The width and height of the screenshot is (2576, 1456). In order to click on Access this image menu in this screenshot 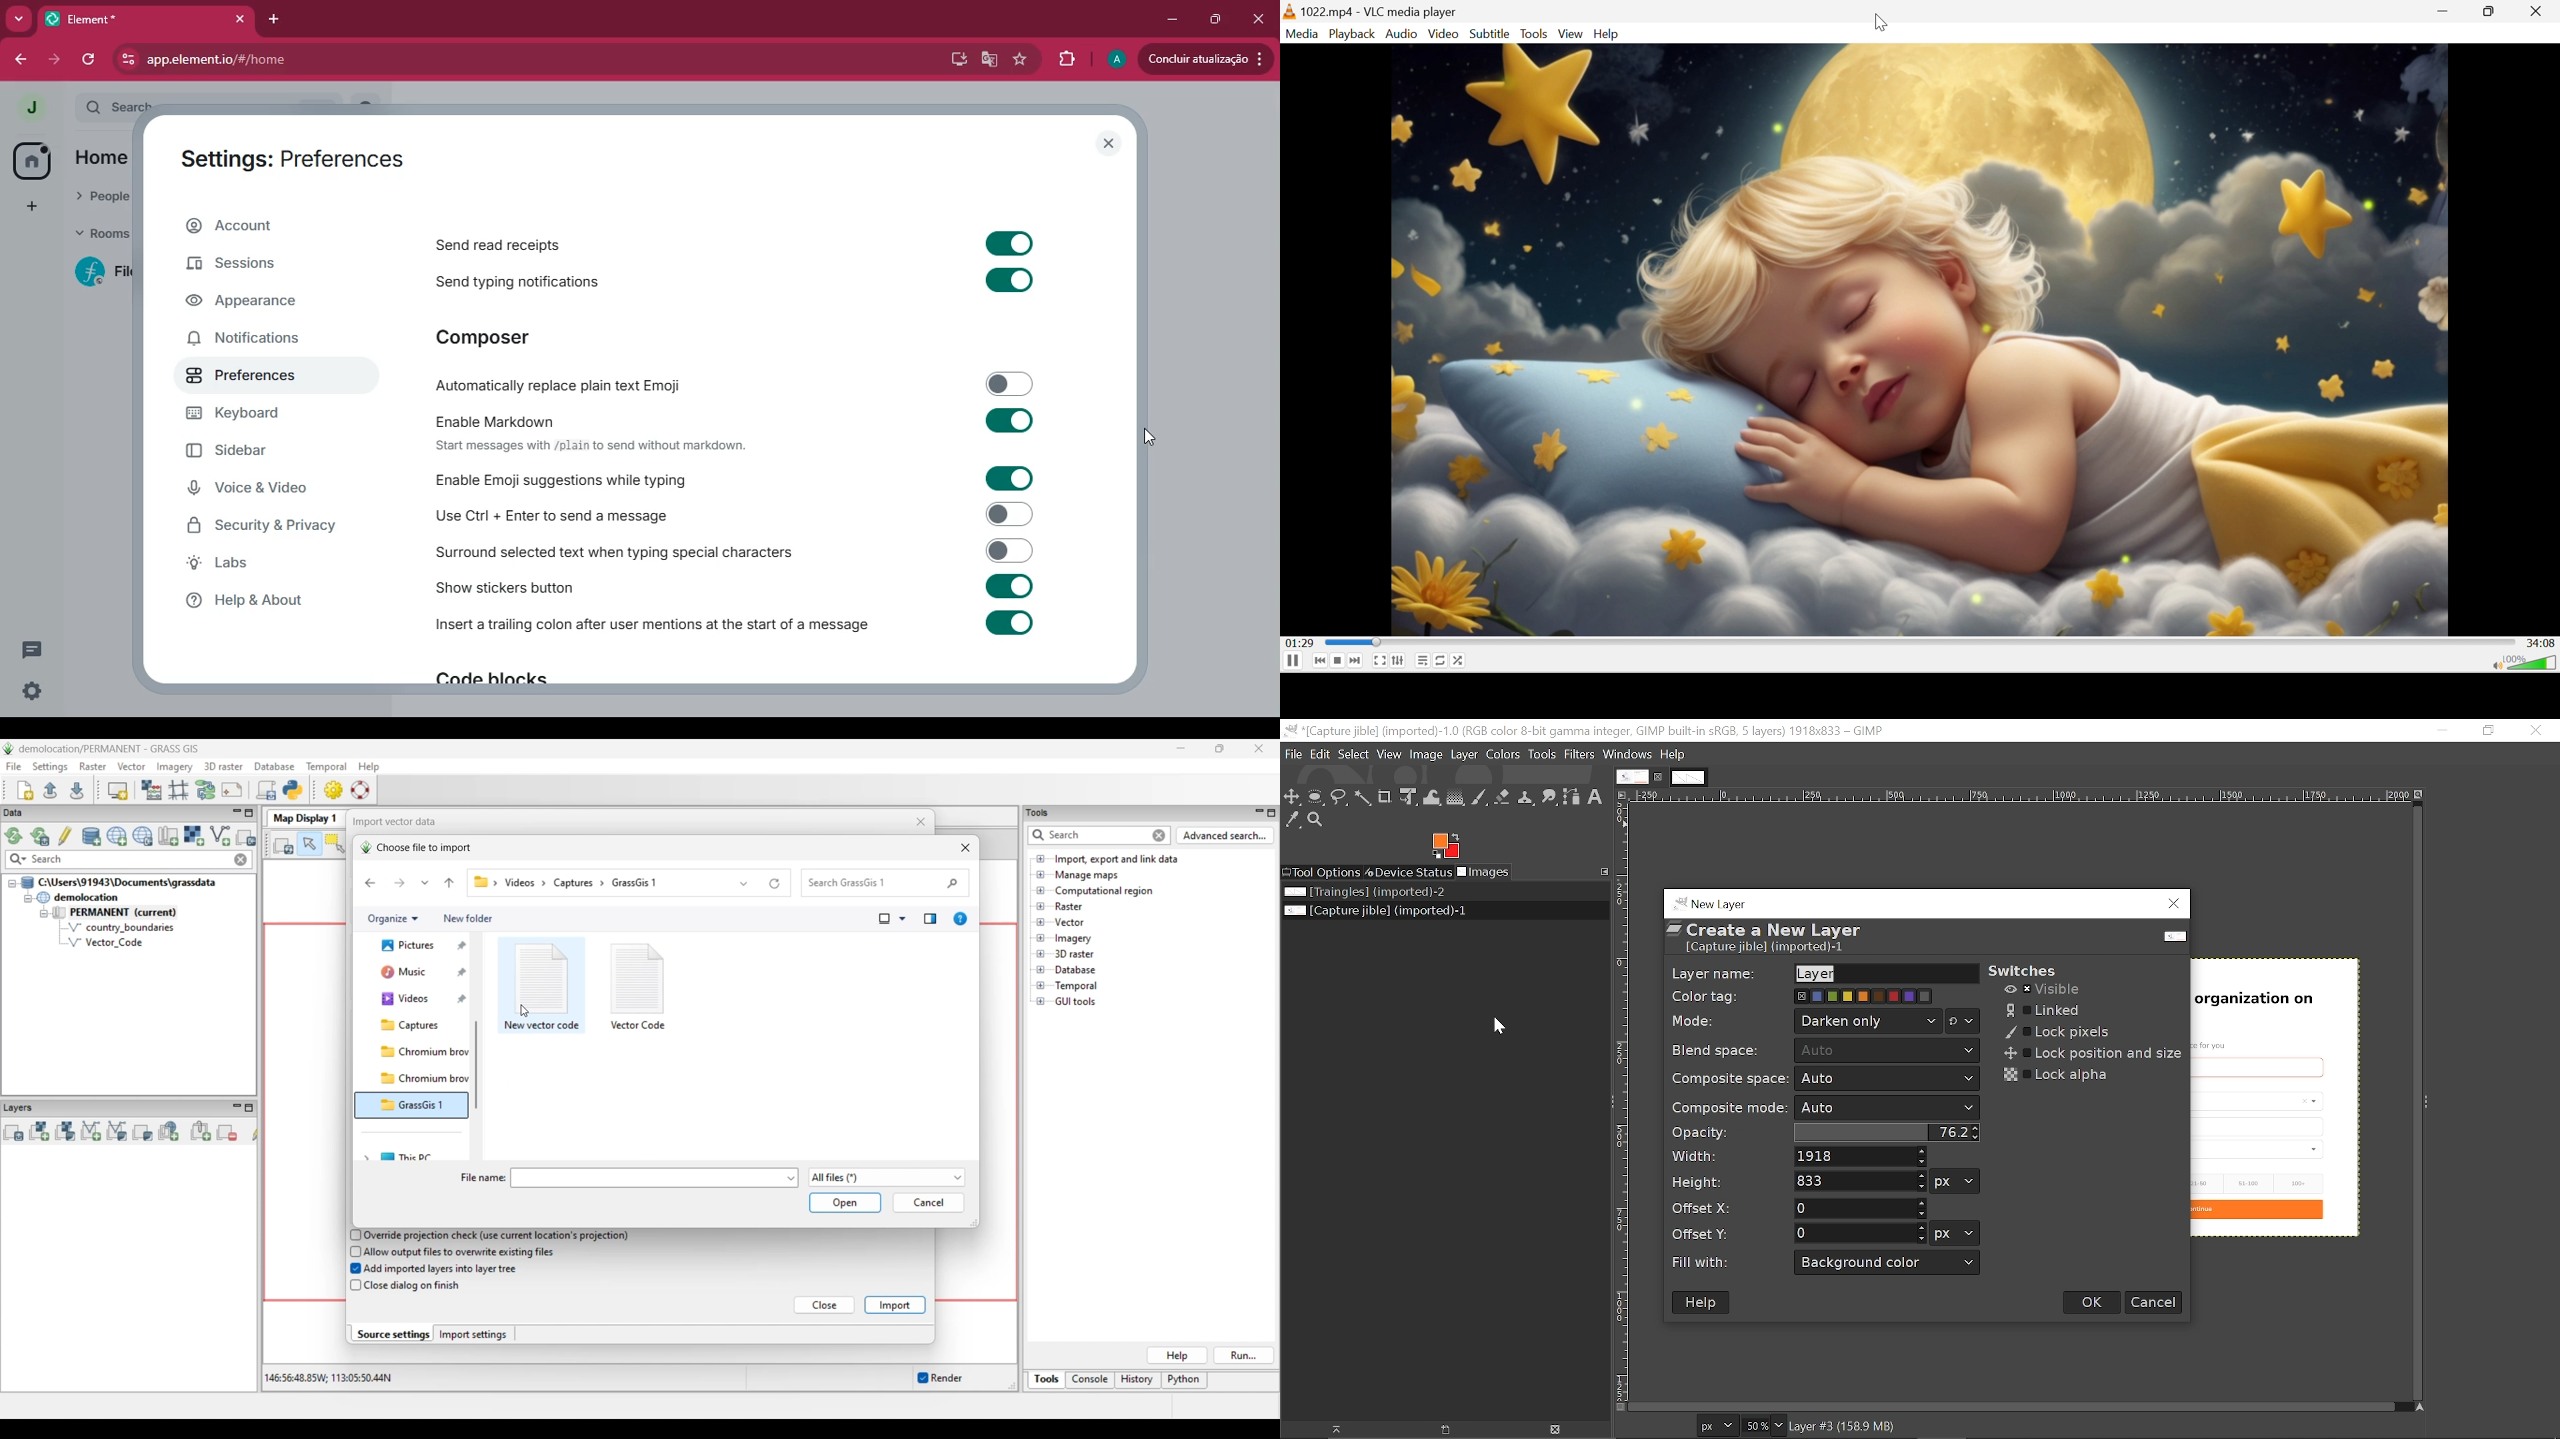, I will do `click(1622, 795)`.